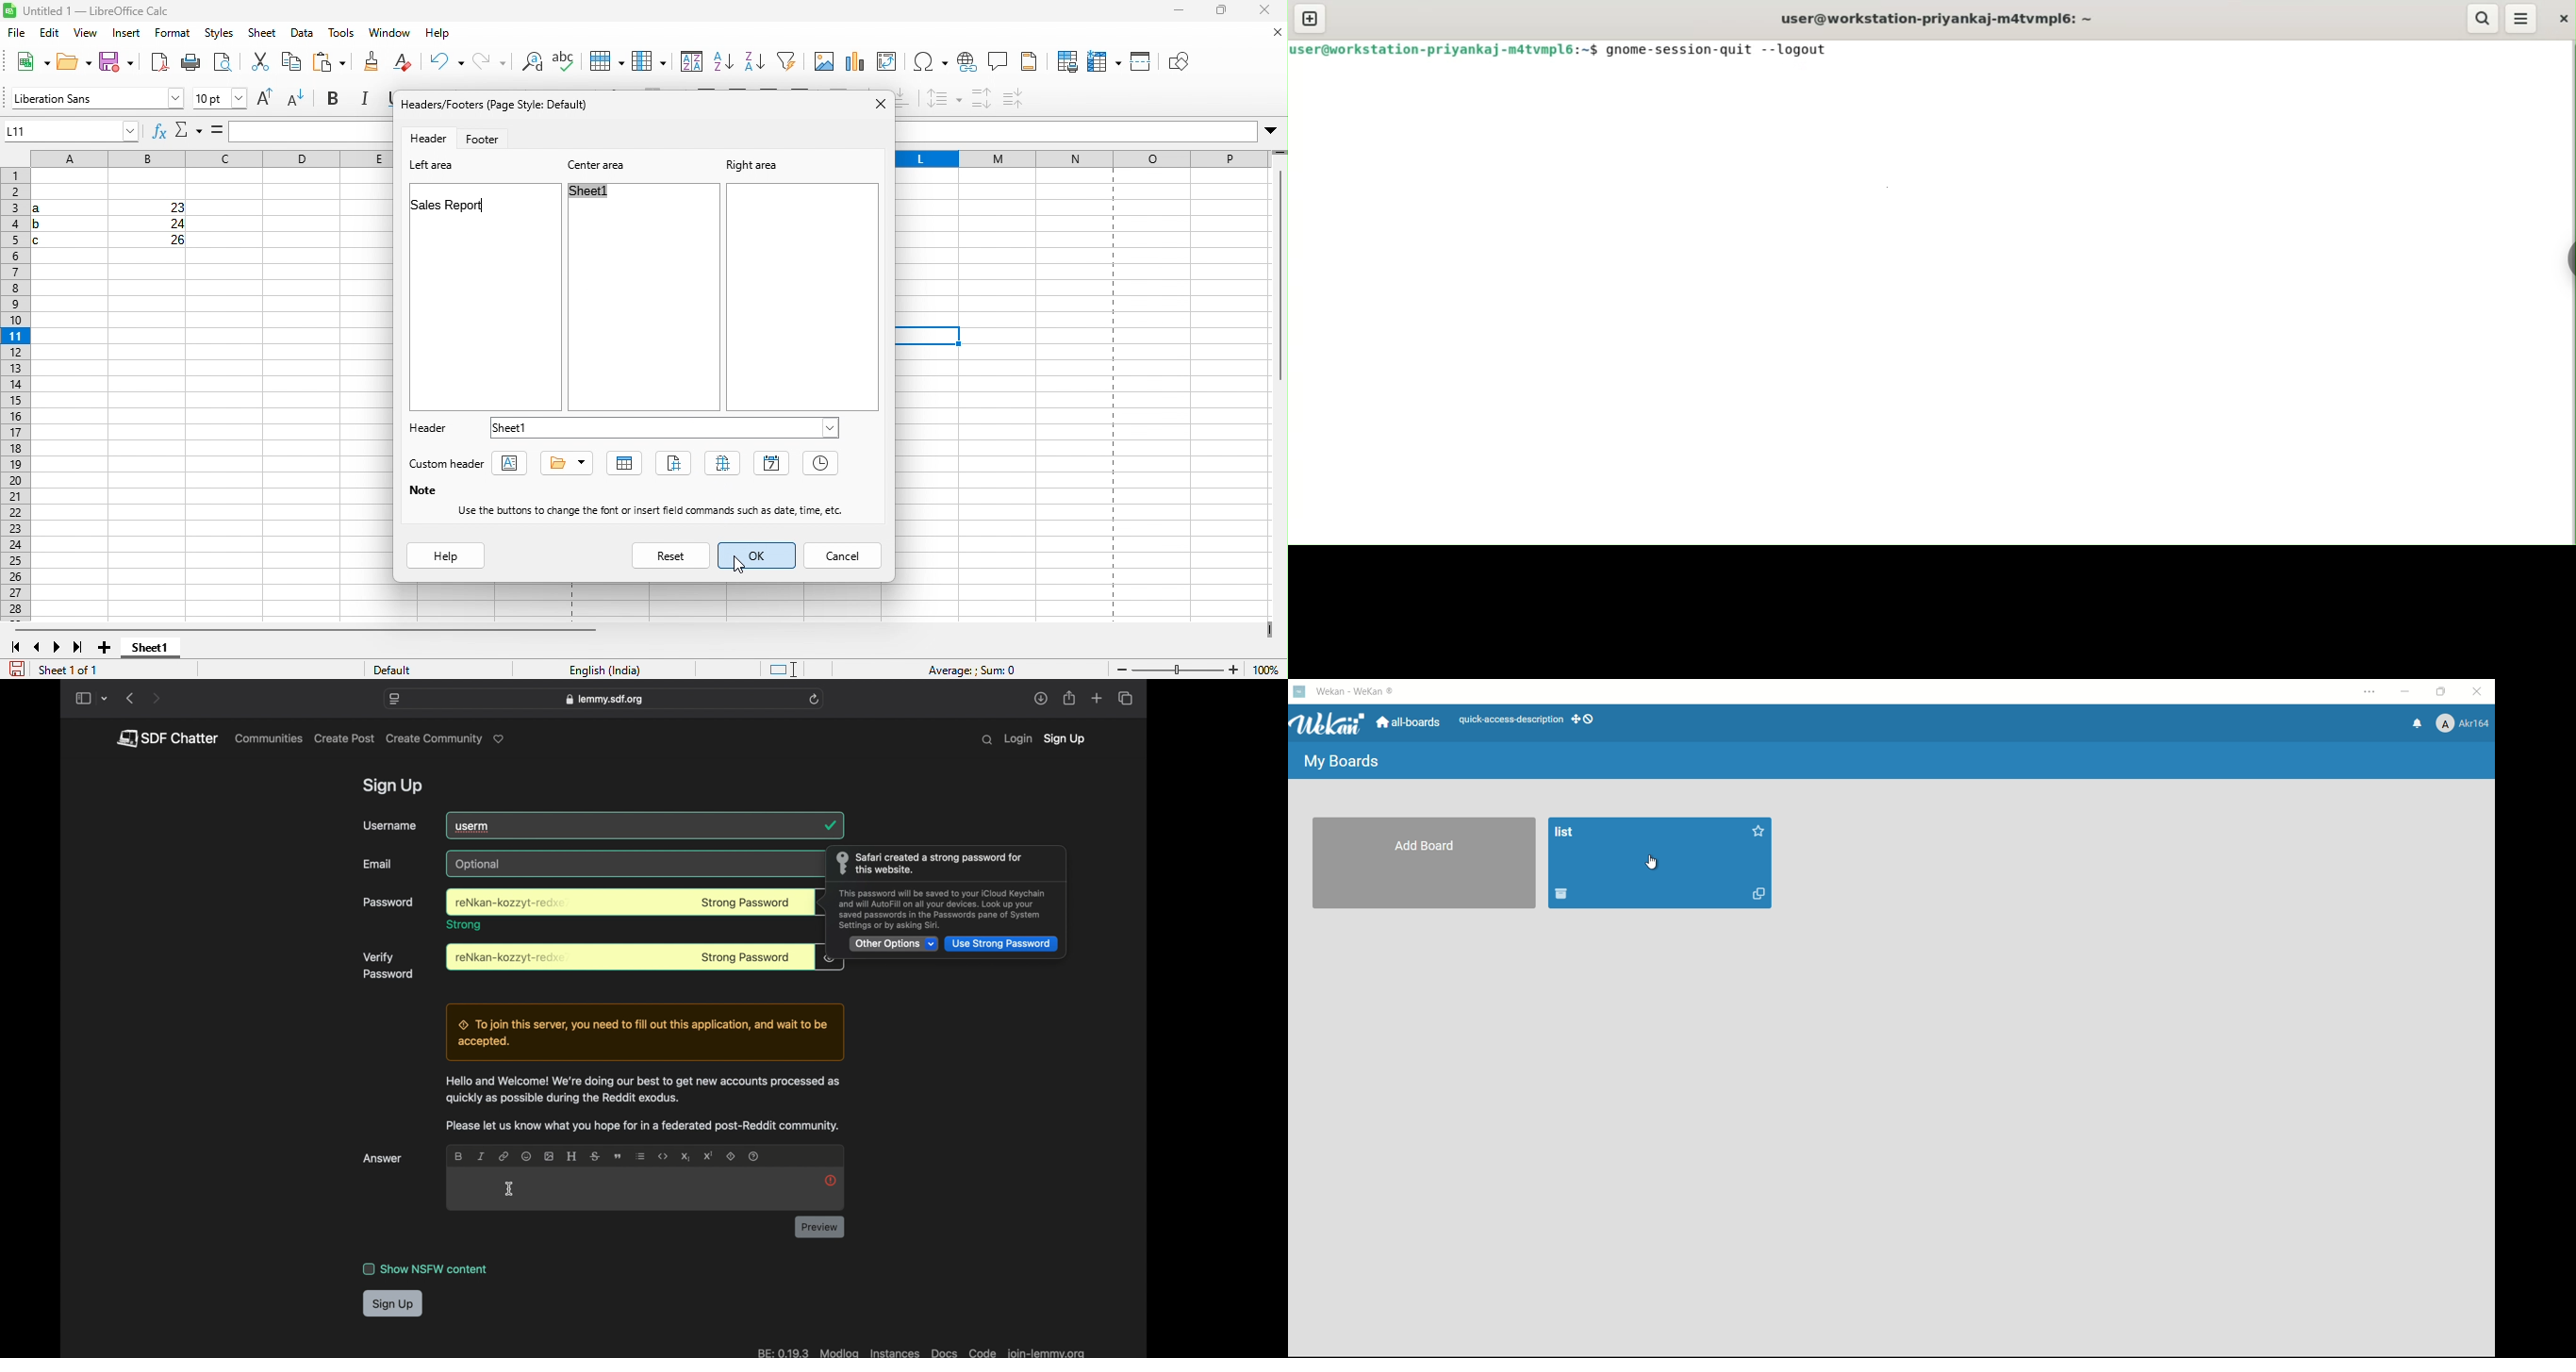 The image size is (2576, 1372). What do you see at coordinates (893, 1351) in the screenshot?
I see `instances` at bounding box center [893, 1351].